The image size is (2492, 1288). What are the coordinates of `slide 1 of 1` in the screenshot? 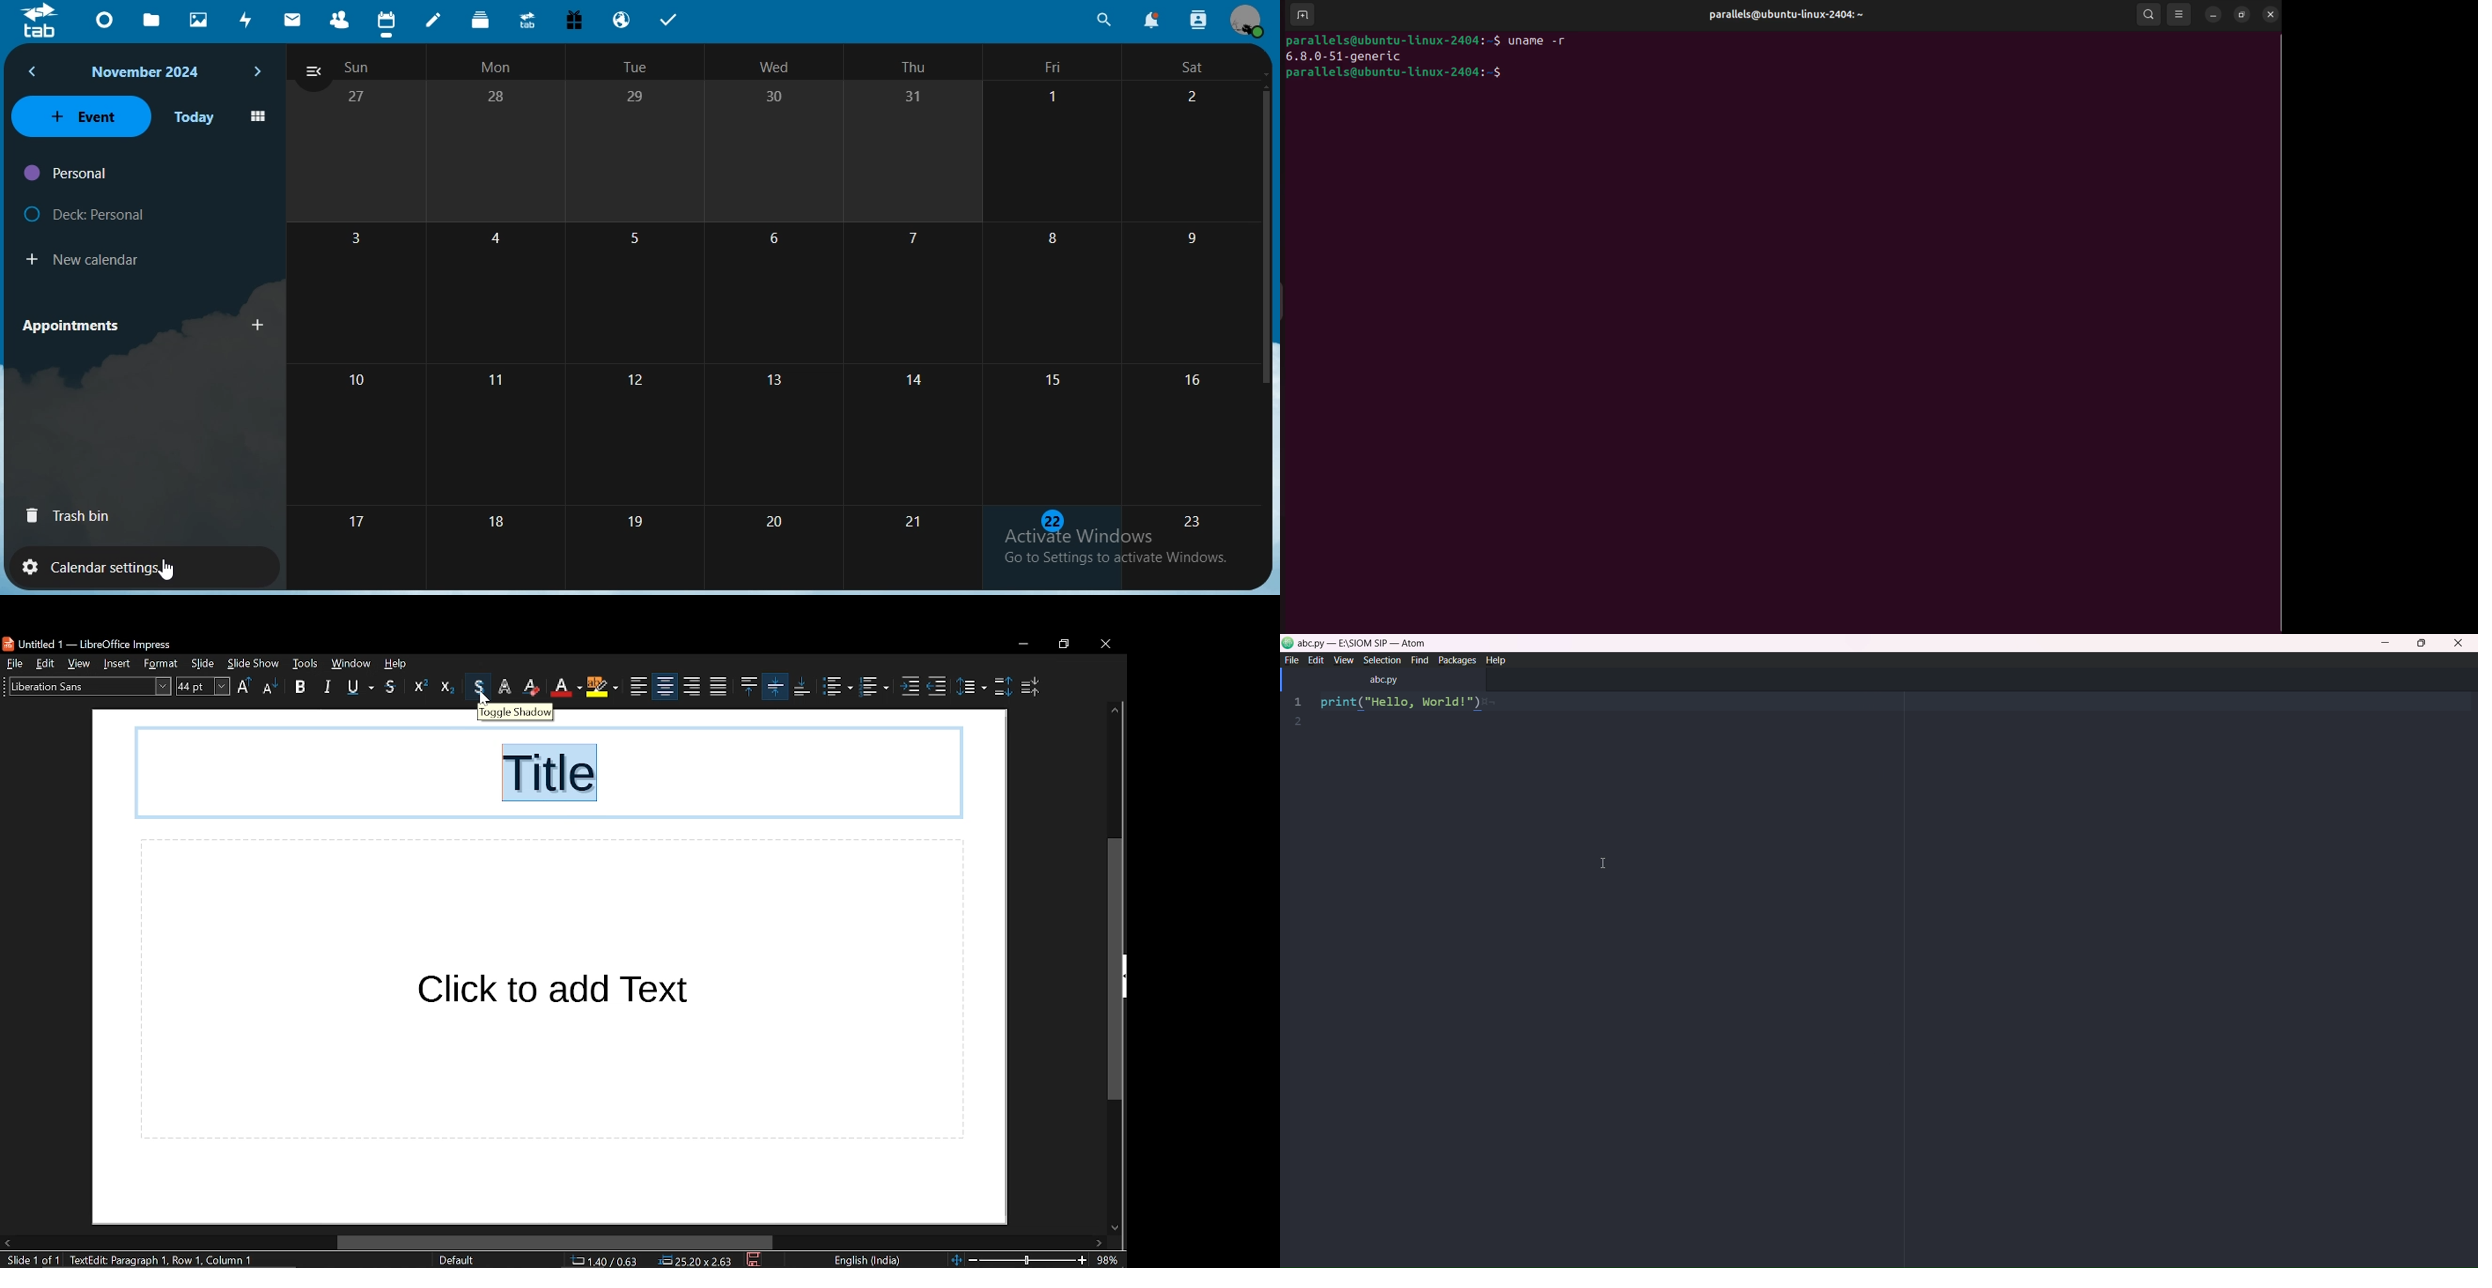 It's located at (30, 1261).